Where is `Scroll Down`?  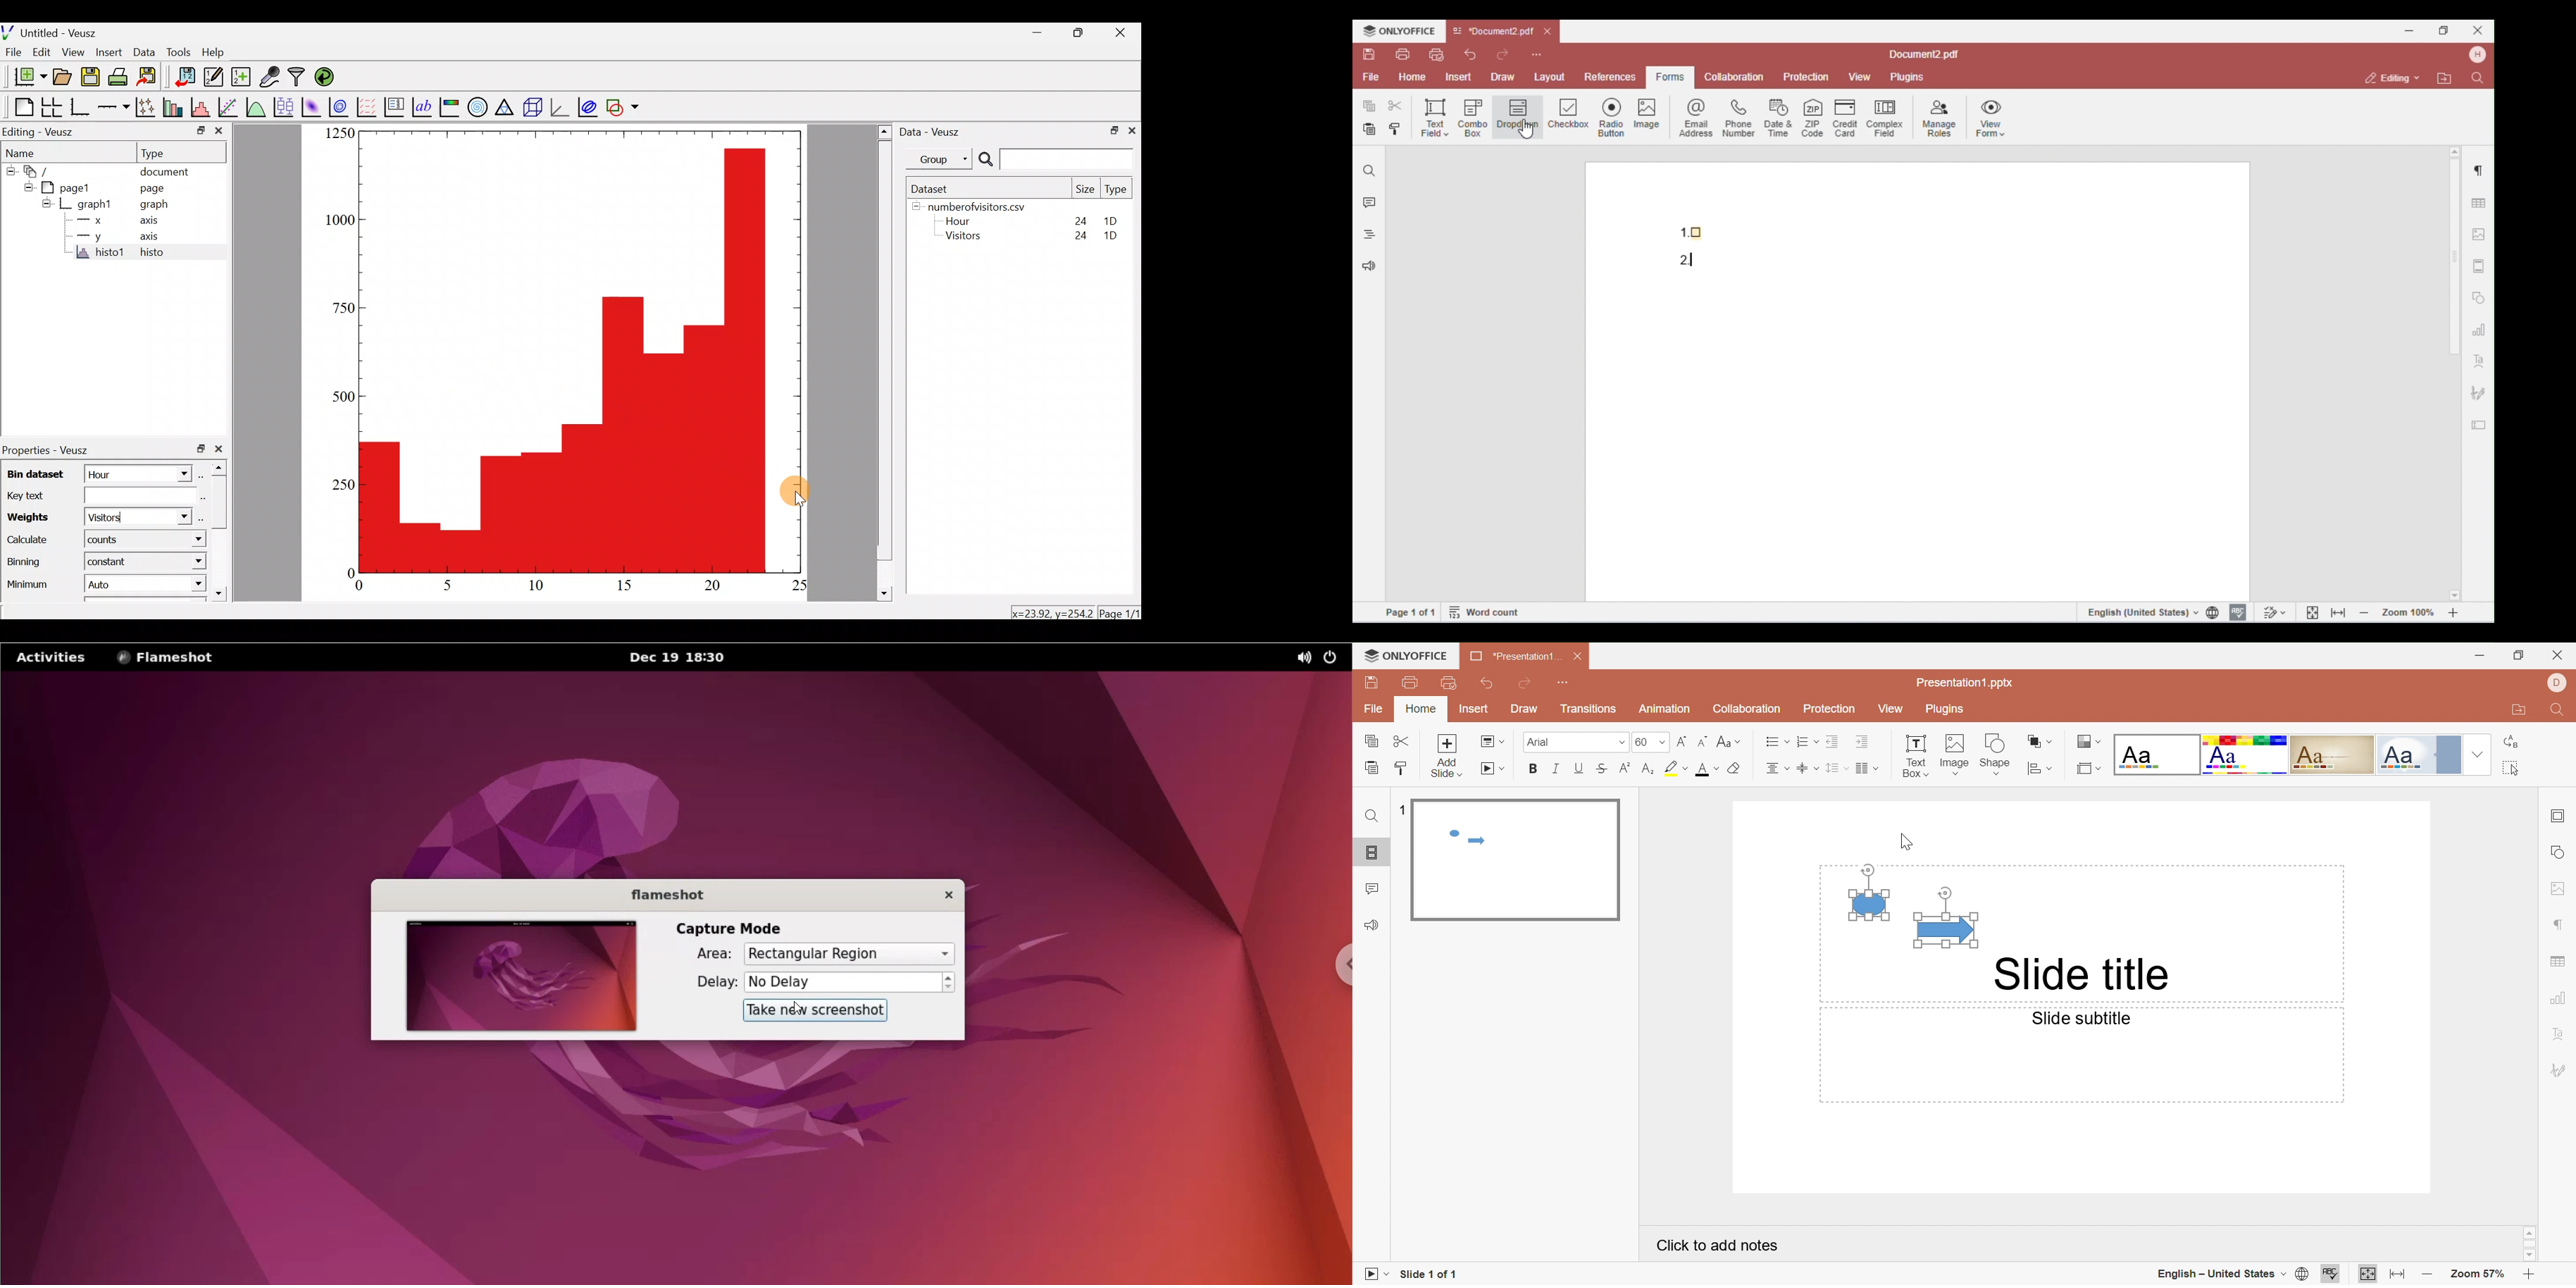
Scroll Down is located at coordinates (2531, 1256).